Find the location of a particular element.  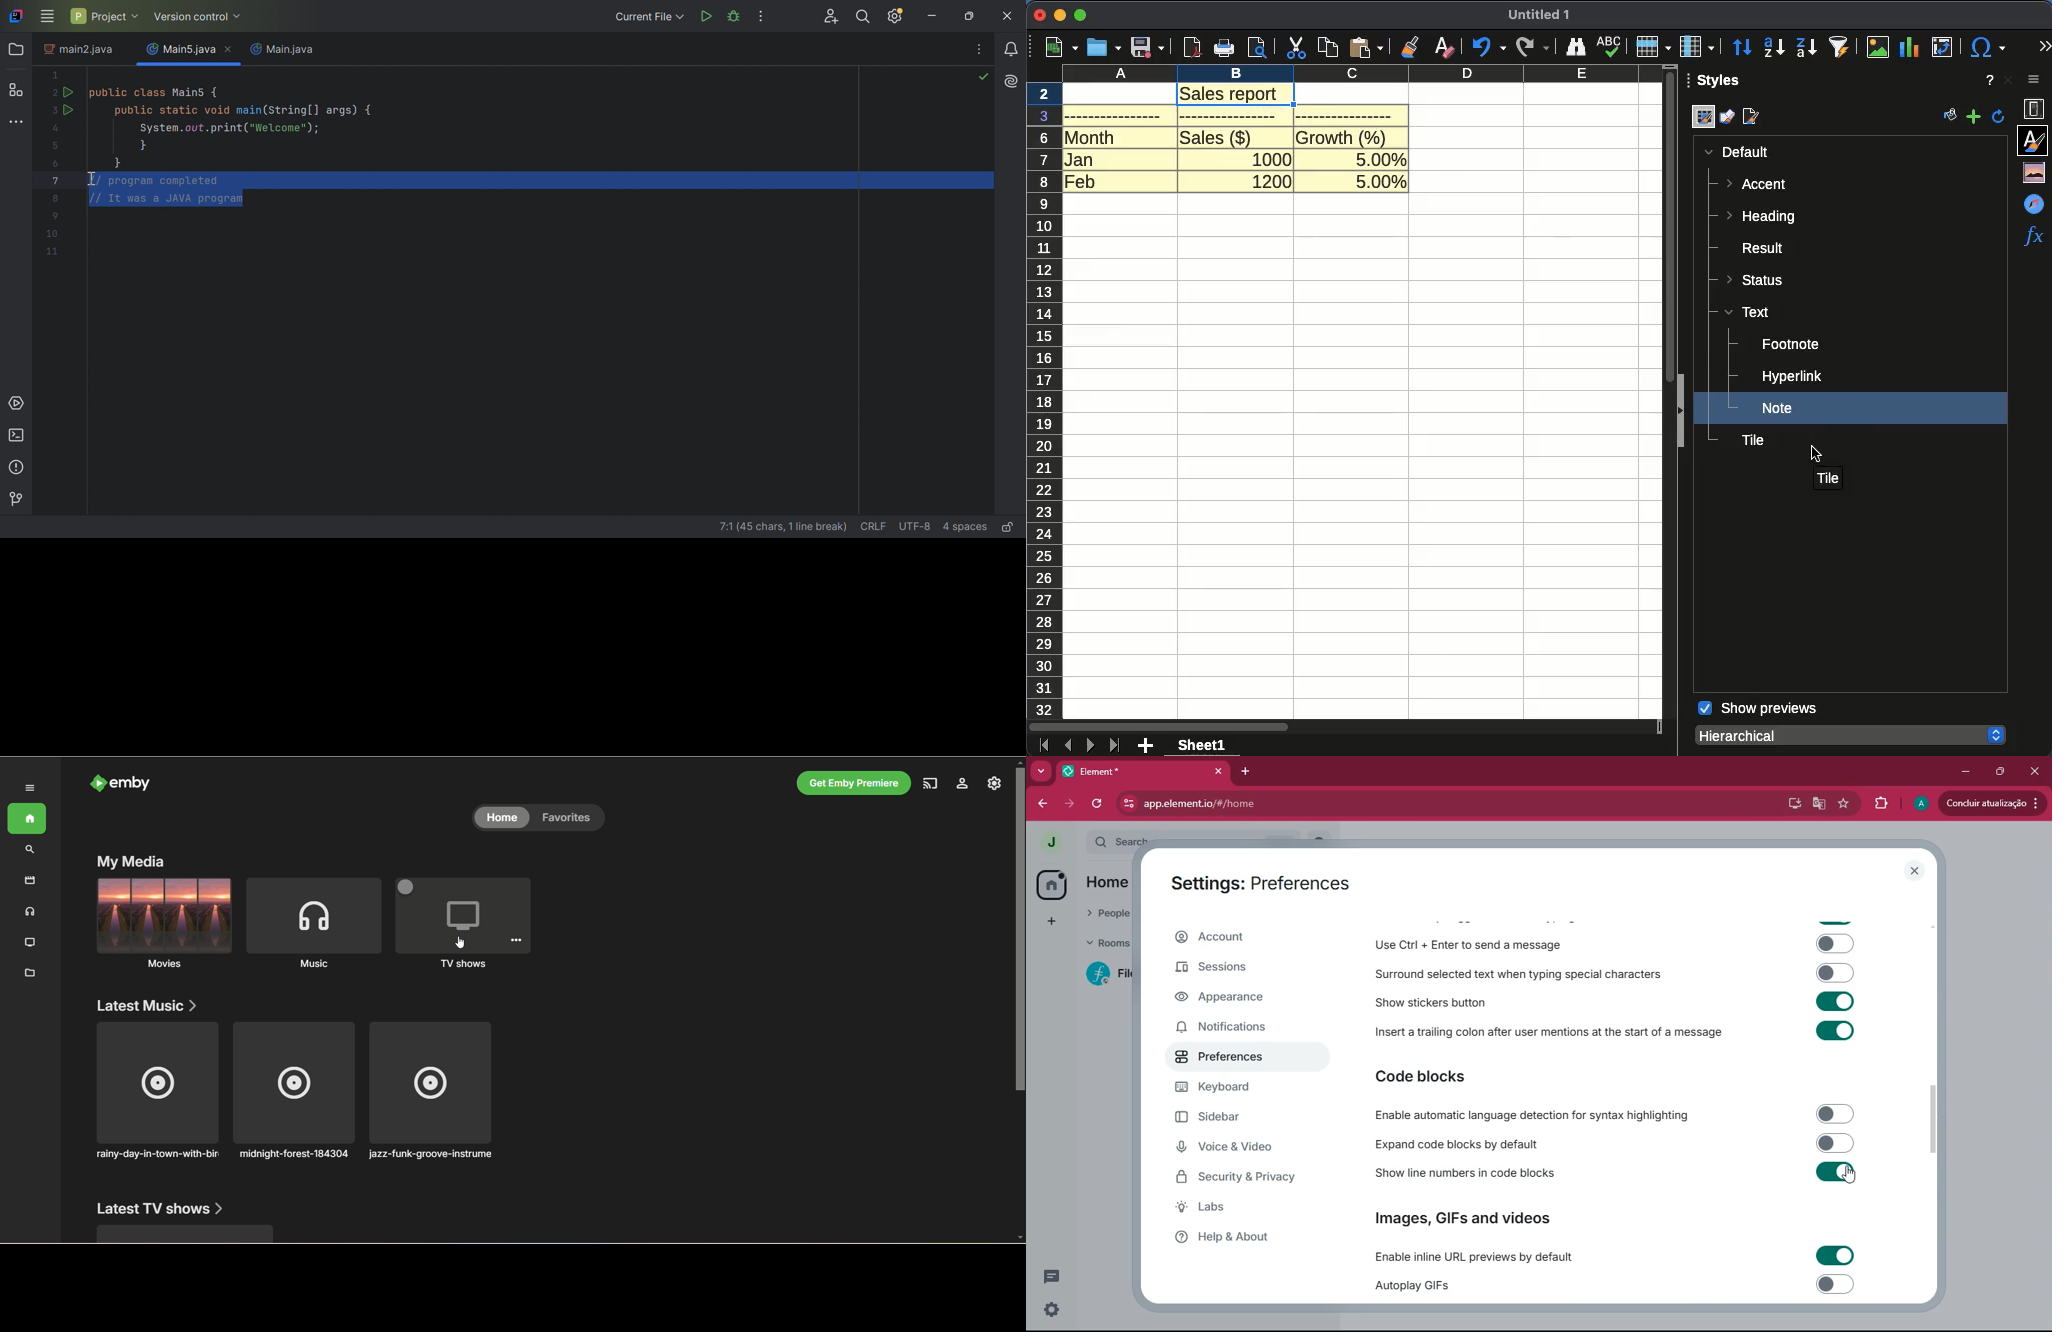

favourite is located at coordinates (1844, 804).